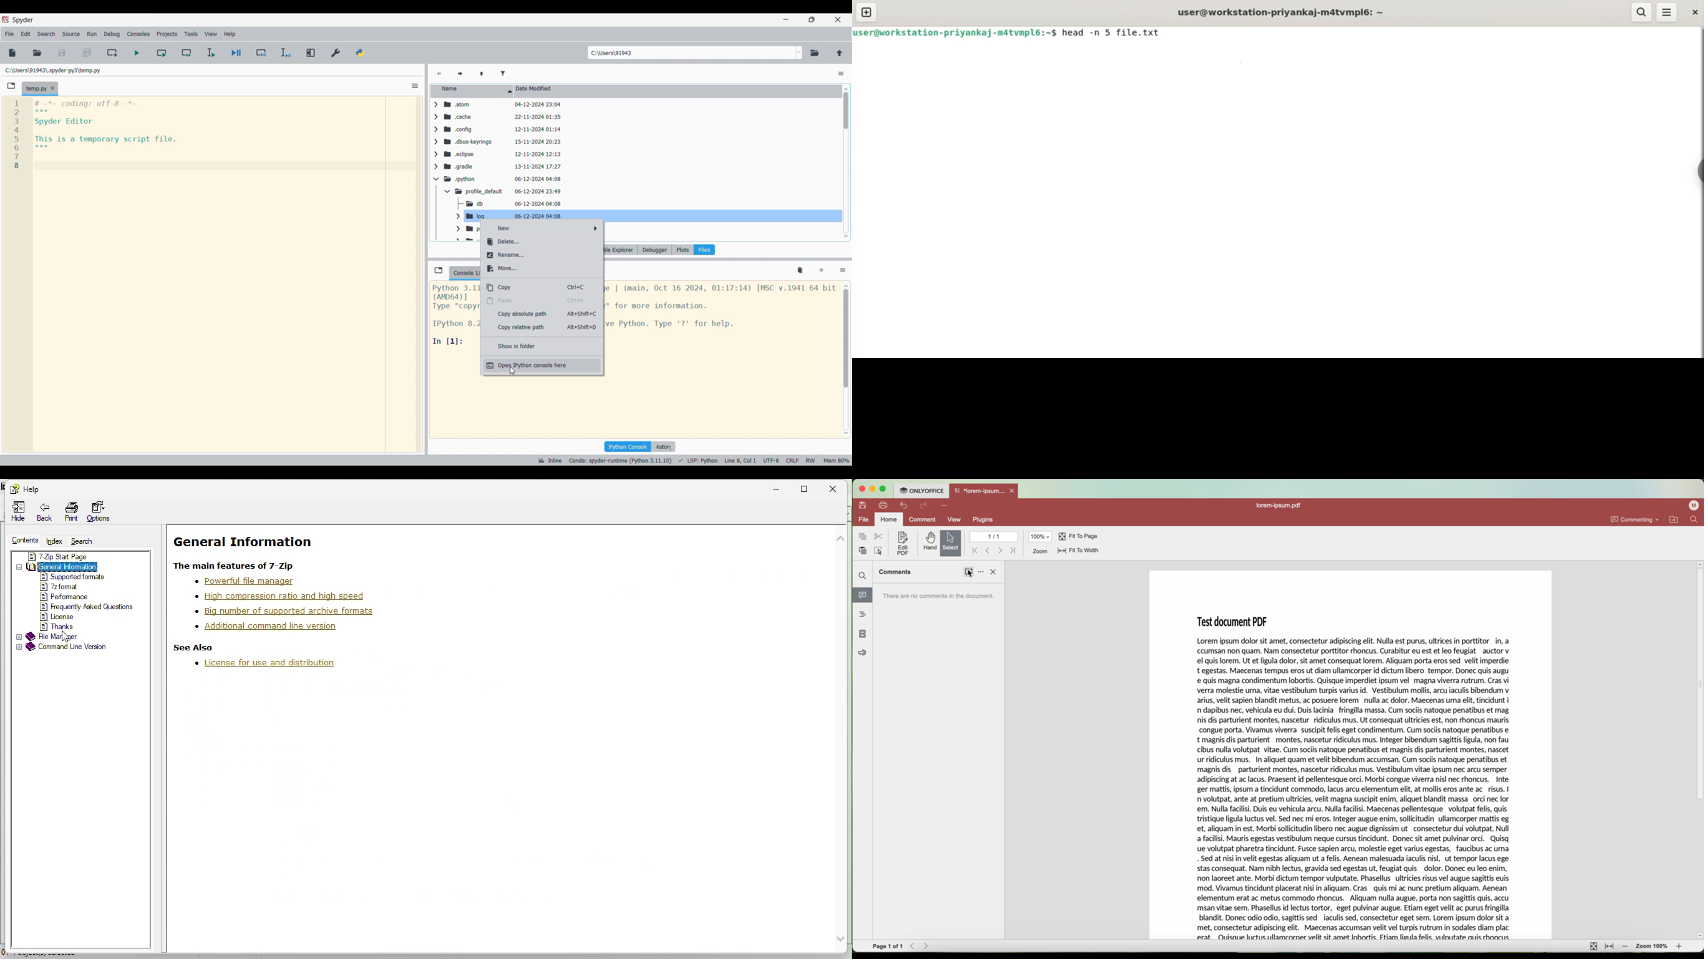 The width and height of the screenshot is (1708, 980). Describe the element at coordinates (542, 315) in the screenshot. I see `Copy absolute path` at that location.